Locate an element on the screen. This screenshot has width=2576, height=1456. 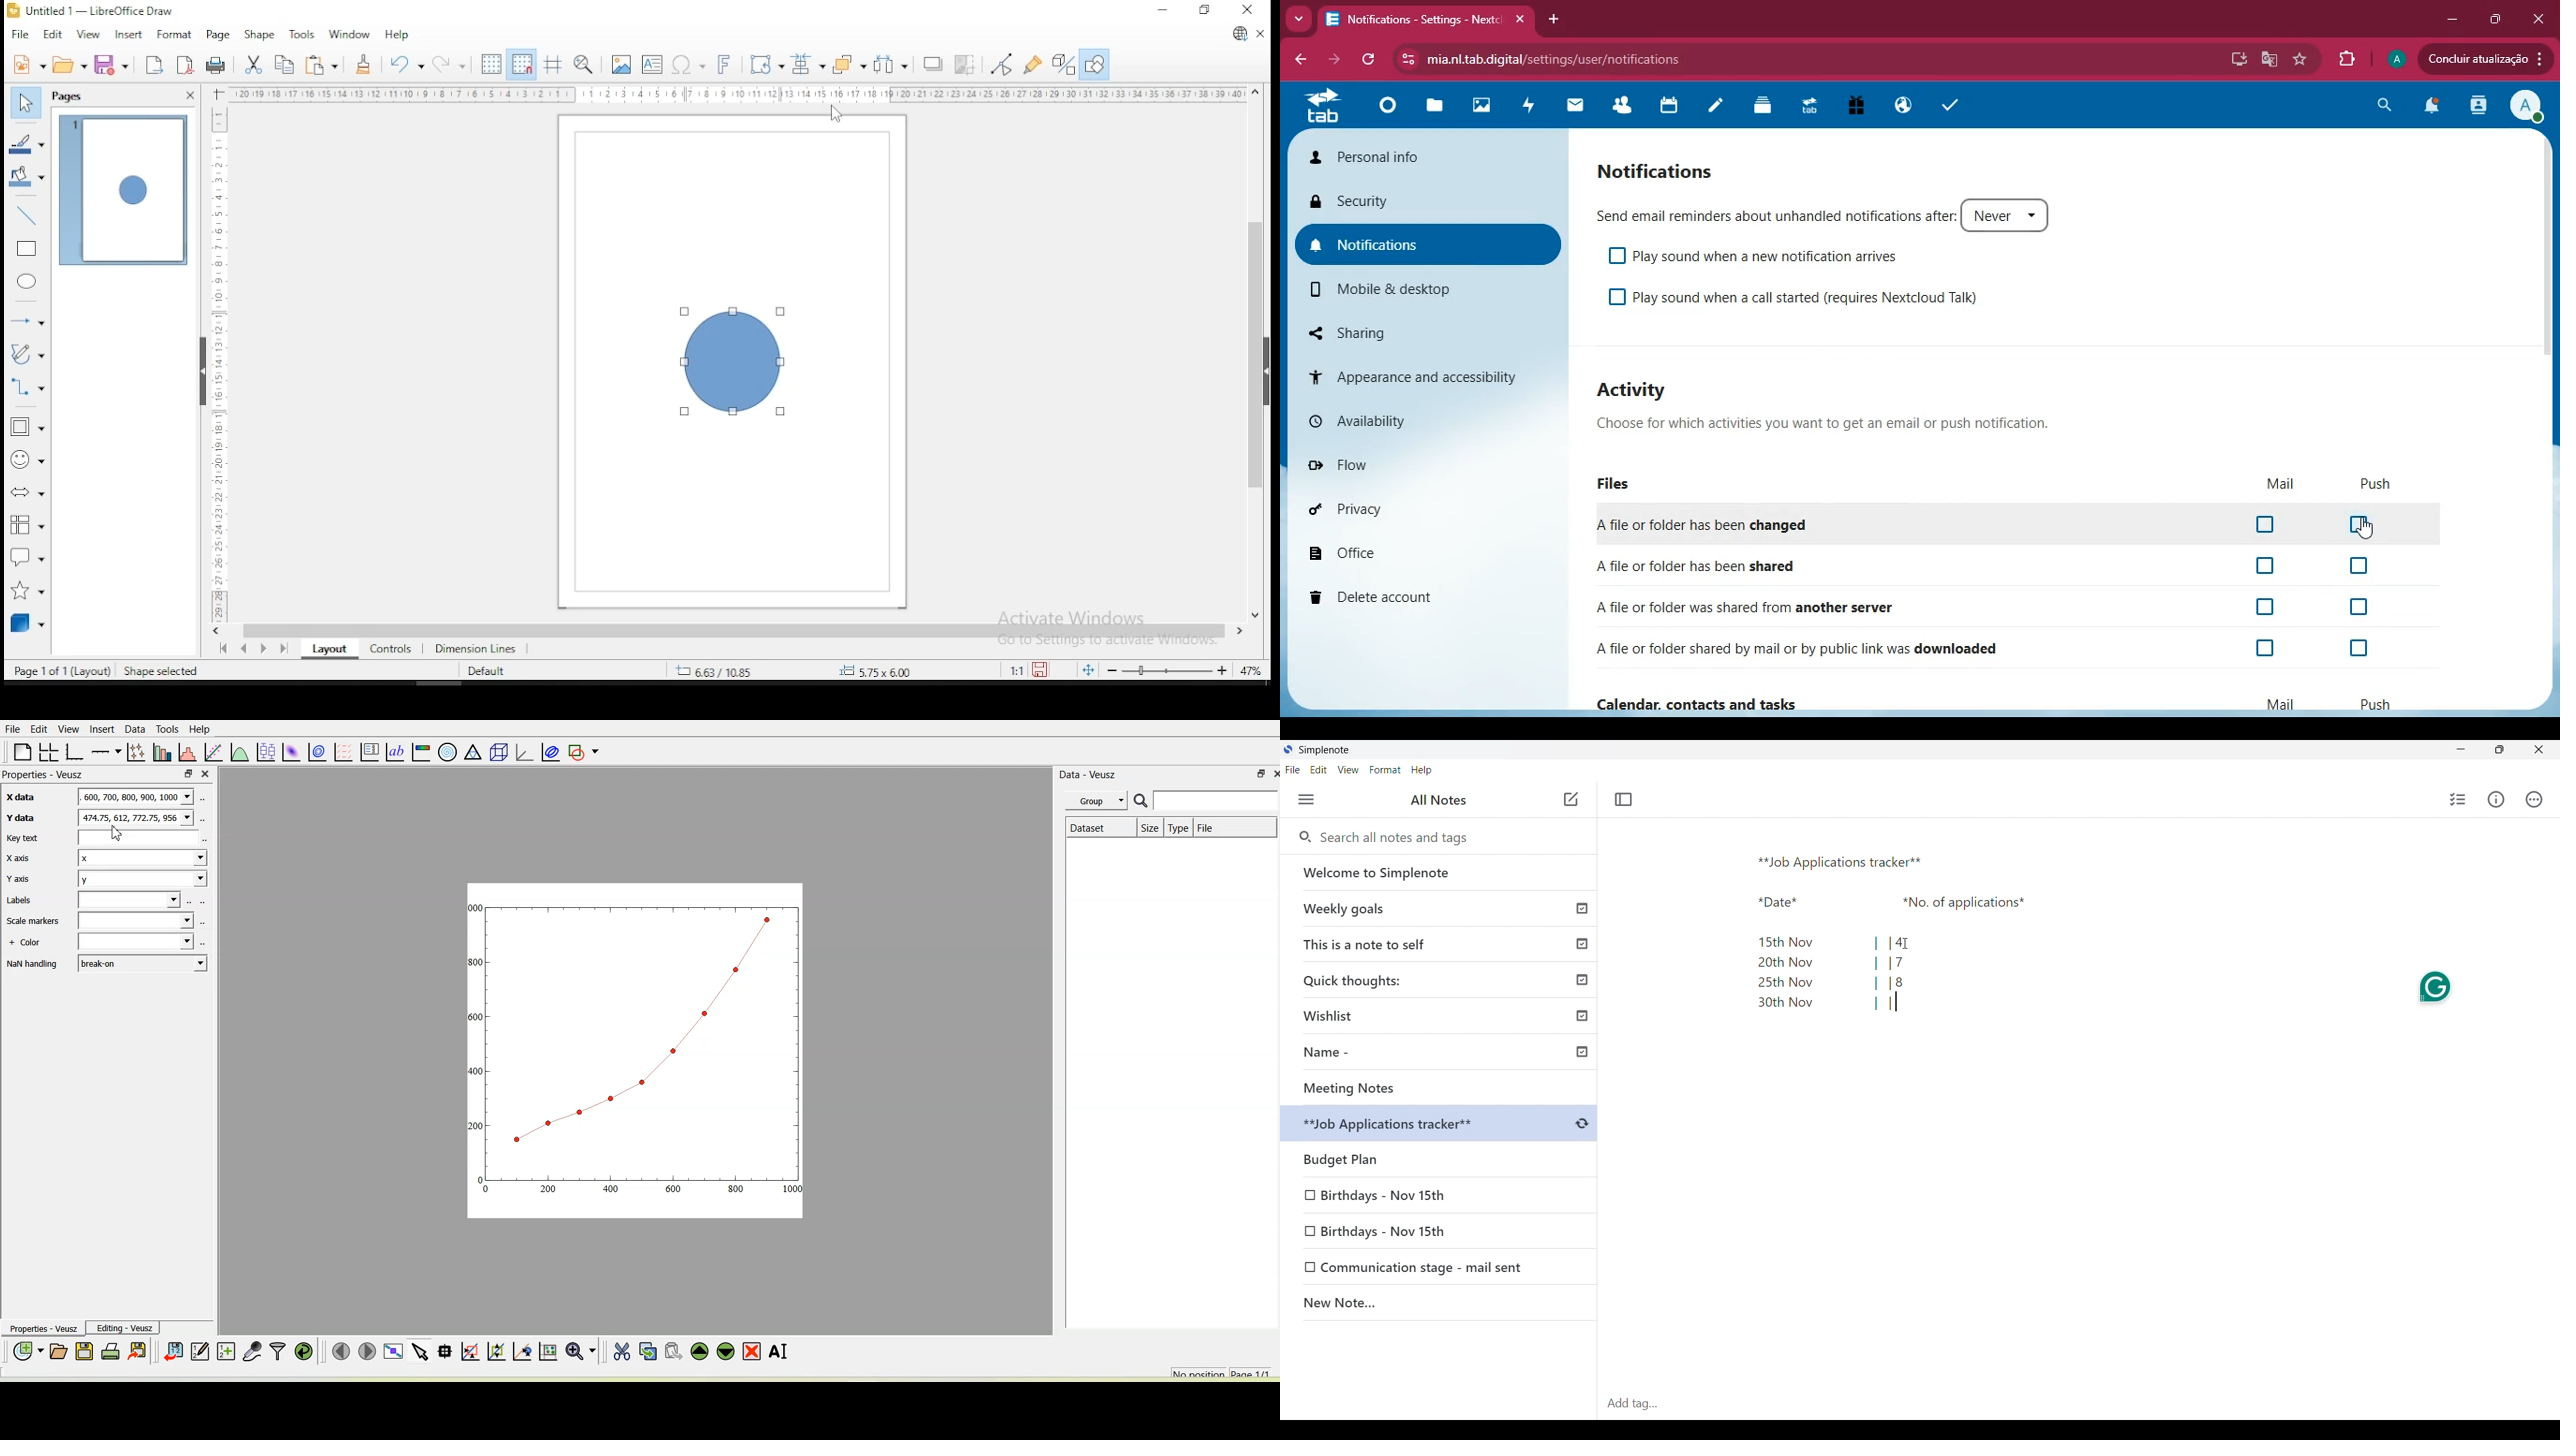
more is located at coordinates (1299, 19).